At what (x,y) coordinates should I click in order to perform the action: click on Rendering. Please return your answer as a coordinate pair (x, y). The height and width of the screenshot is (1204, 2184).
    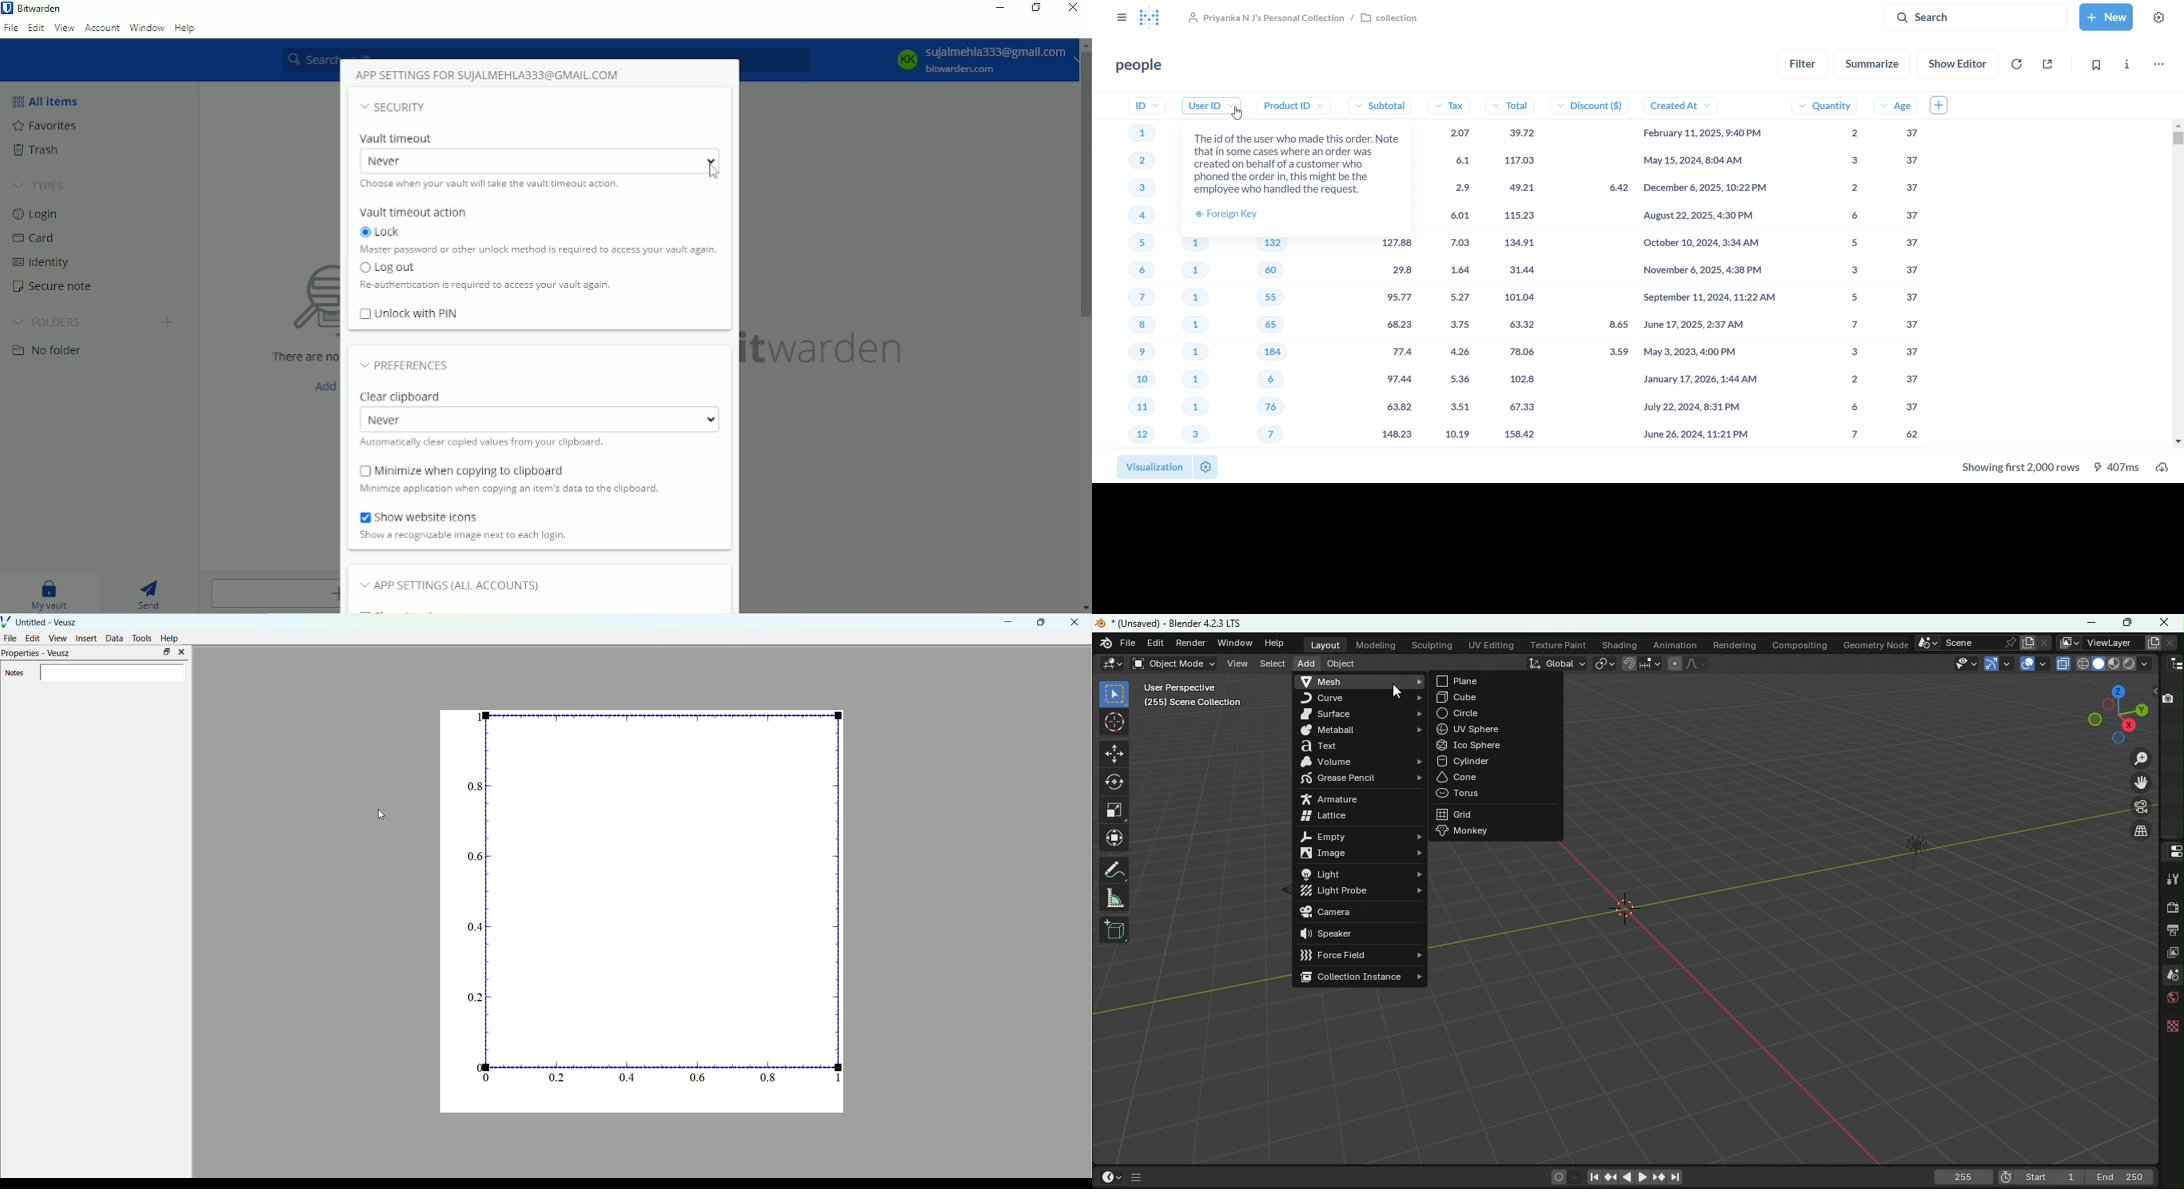
    Looking at the image, I should click on (1736, 644).